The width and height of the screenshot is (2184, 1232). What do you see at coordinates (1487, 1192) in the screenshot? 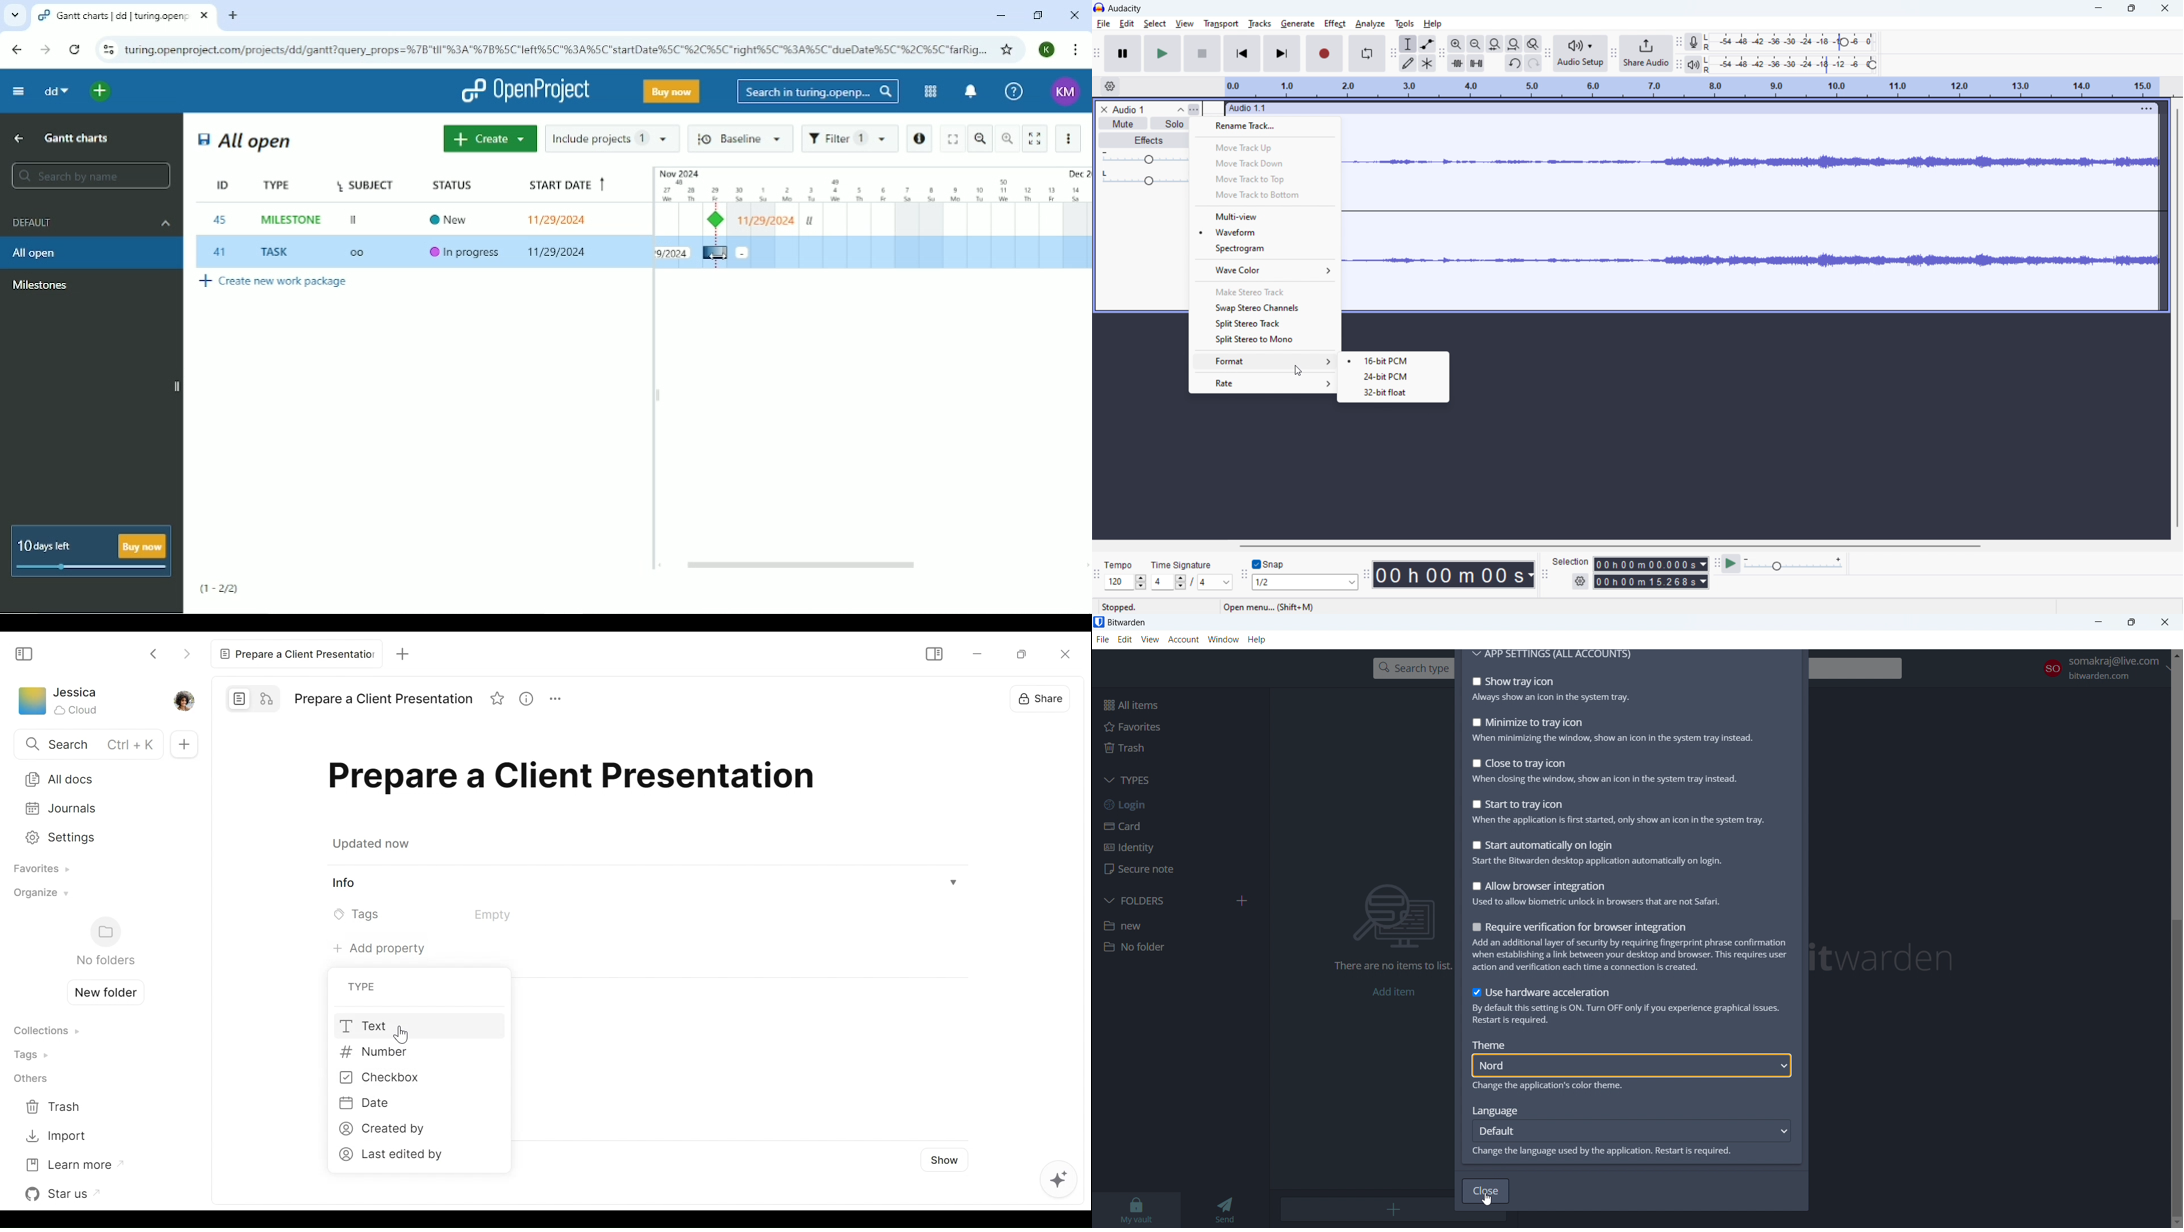
I see `close` at bounding box center [1487, 1192].